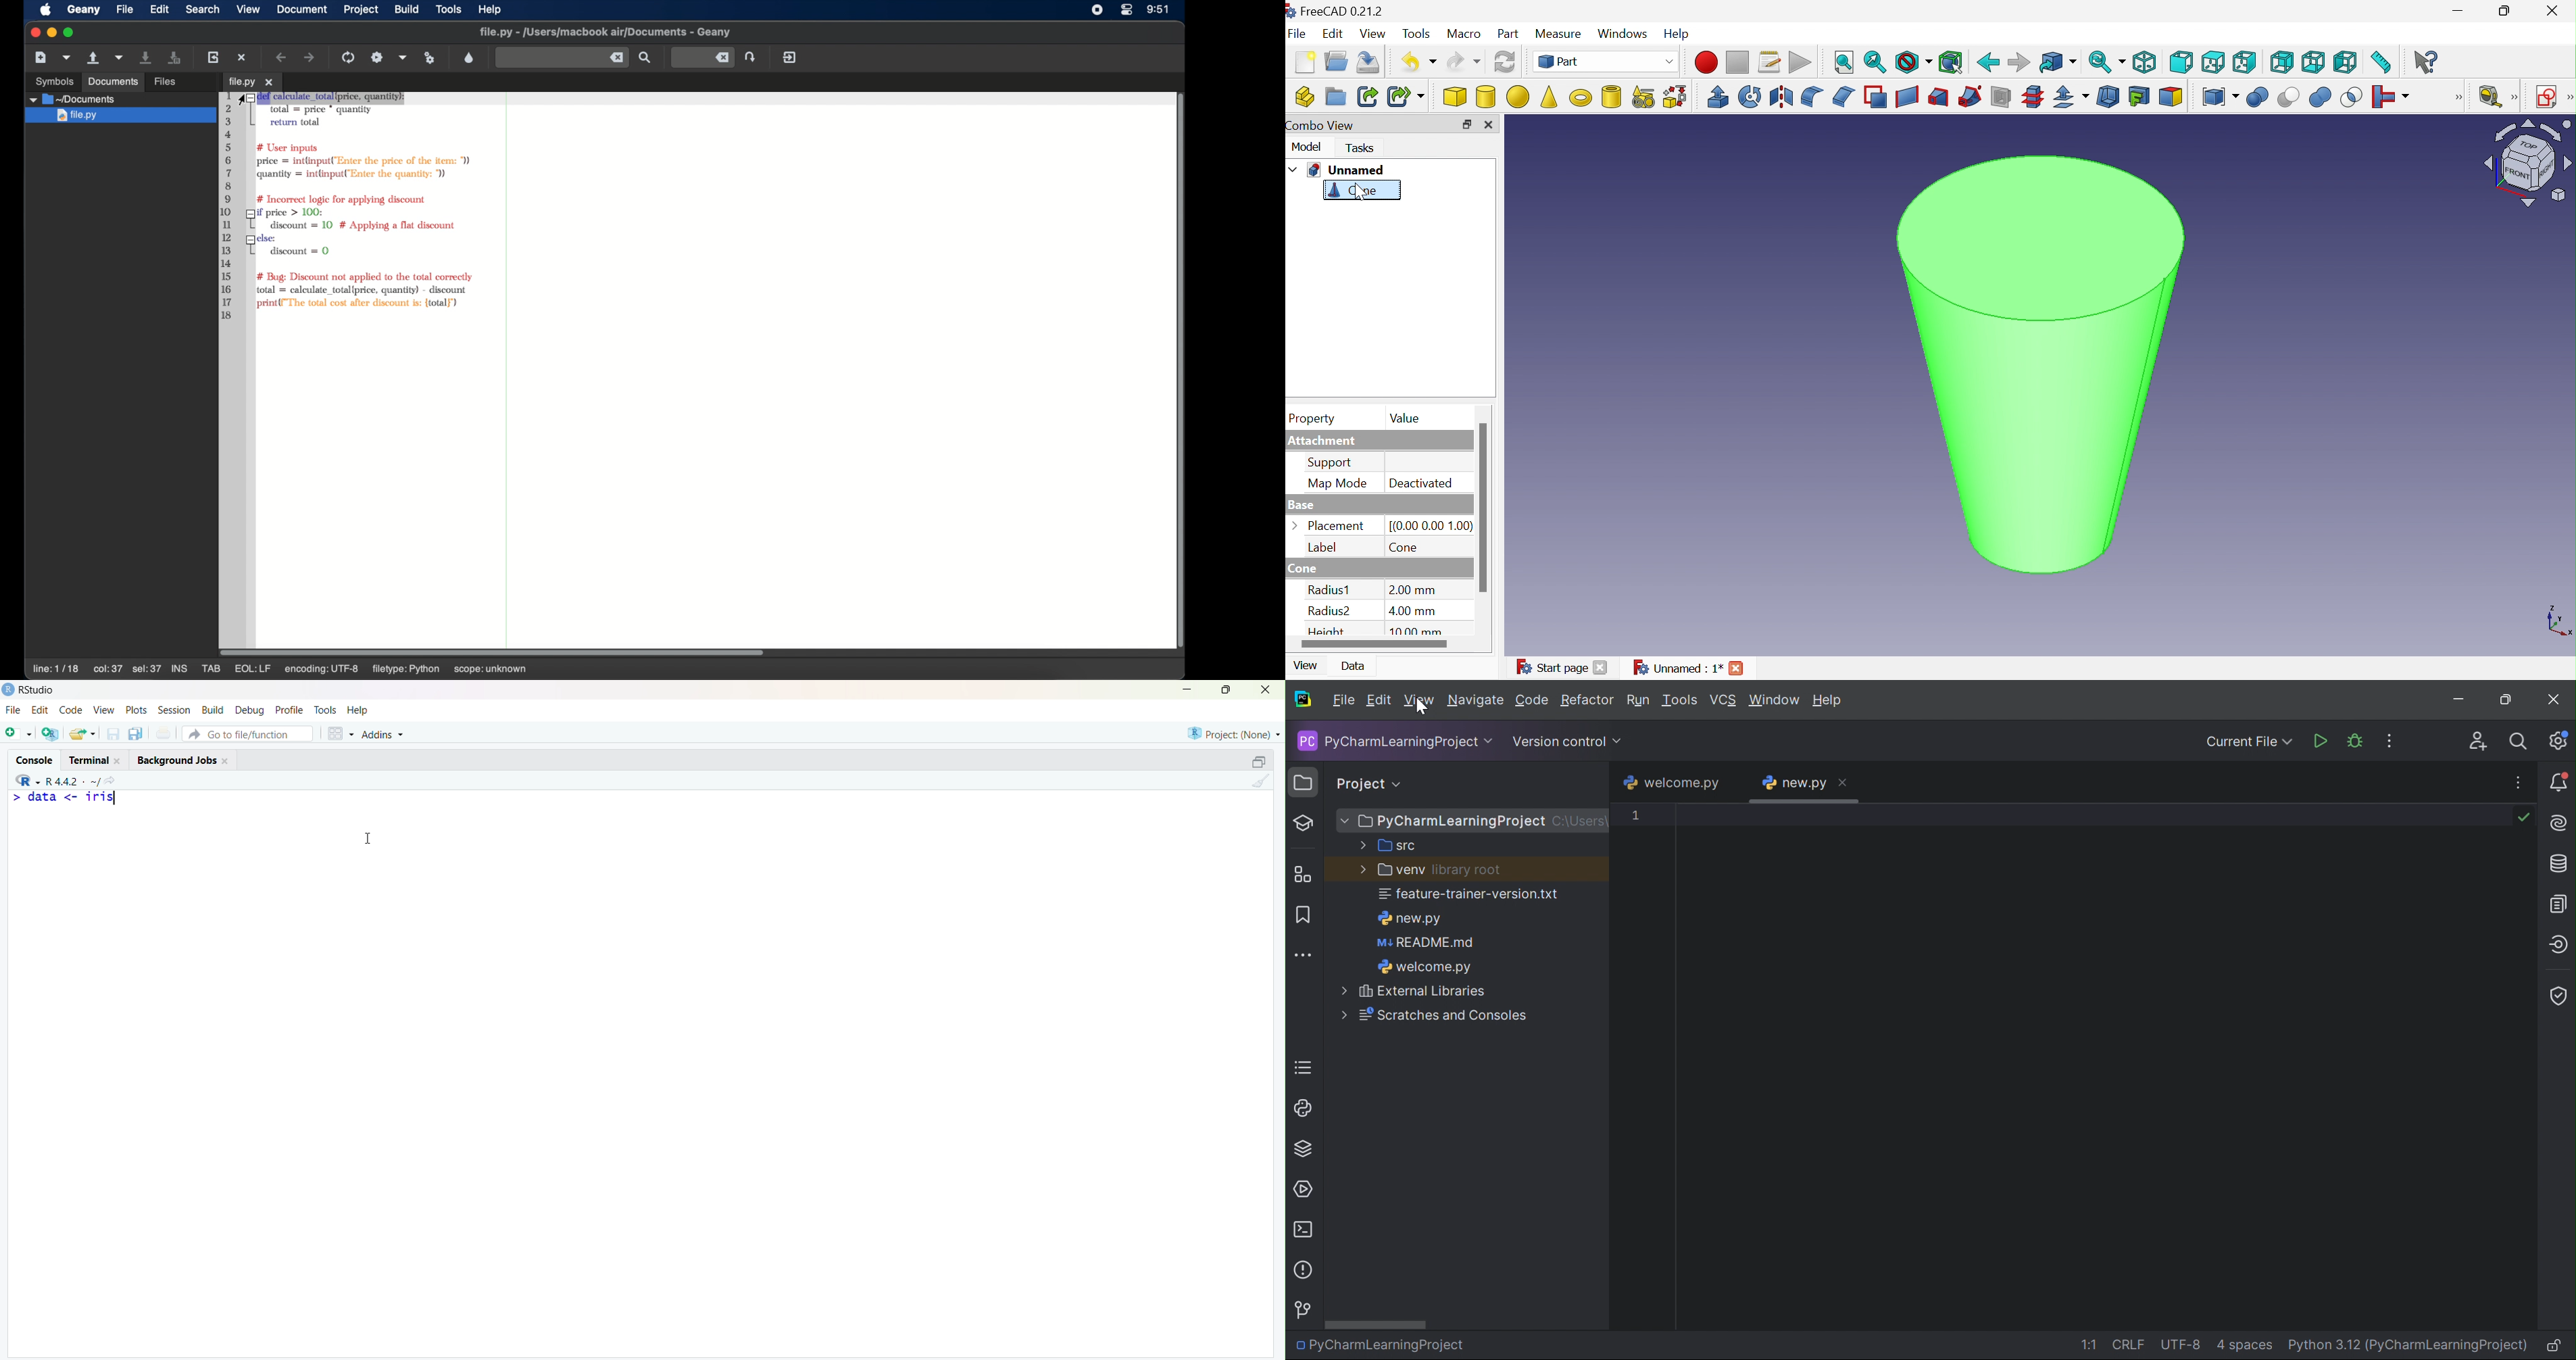 The width and height of the screenshot is (2576, 1372). Describe the element at coordinates (1347, 170) in the screenshot. I see `Unnamed` at that location.